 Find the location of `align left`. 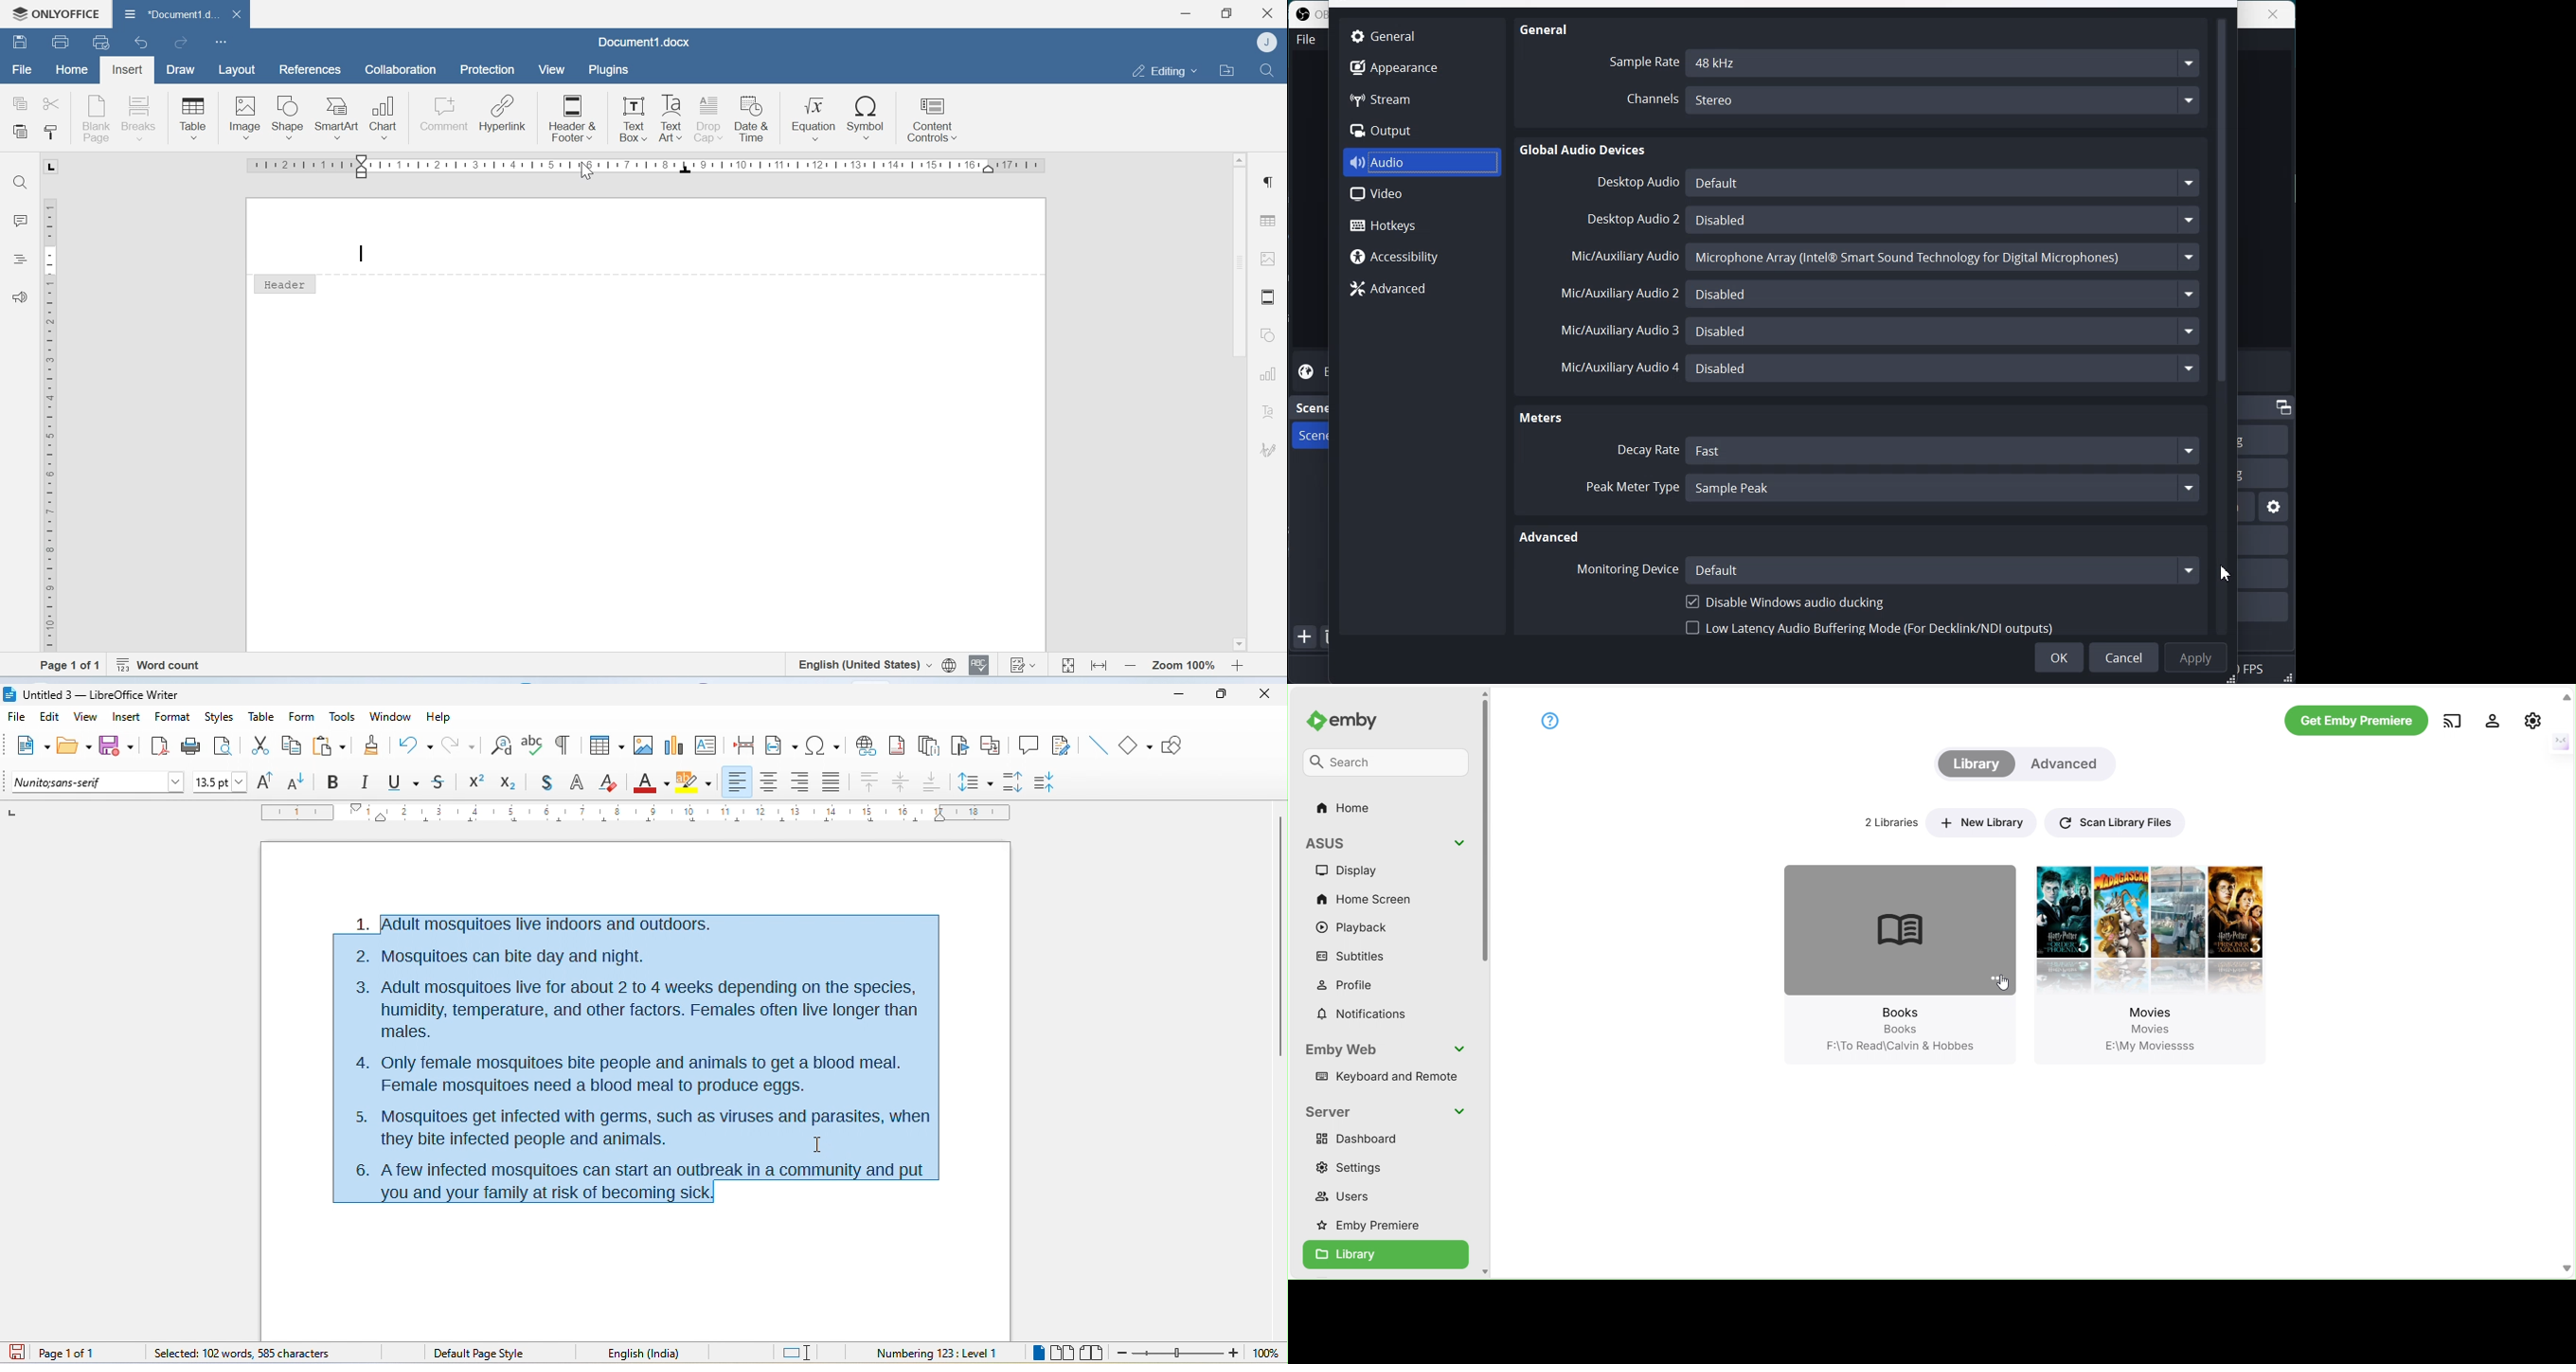

align left is located at coordinates (738, 782).